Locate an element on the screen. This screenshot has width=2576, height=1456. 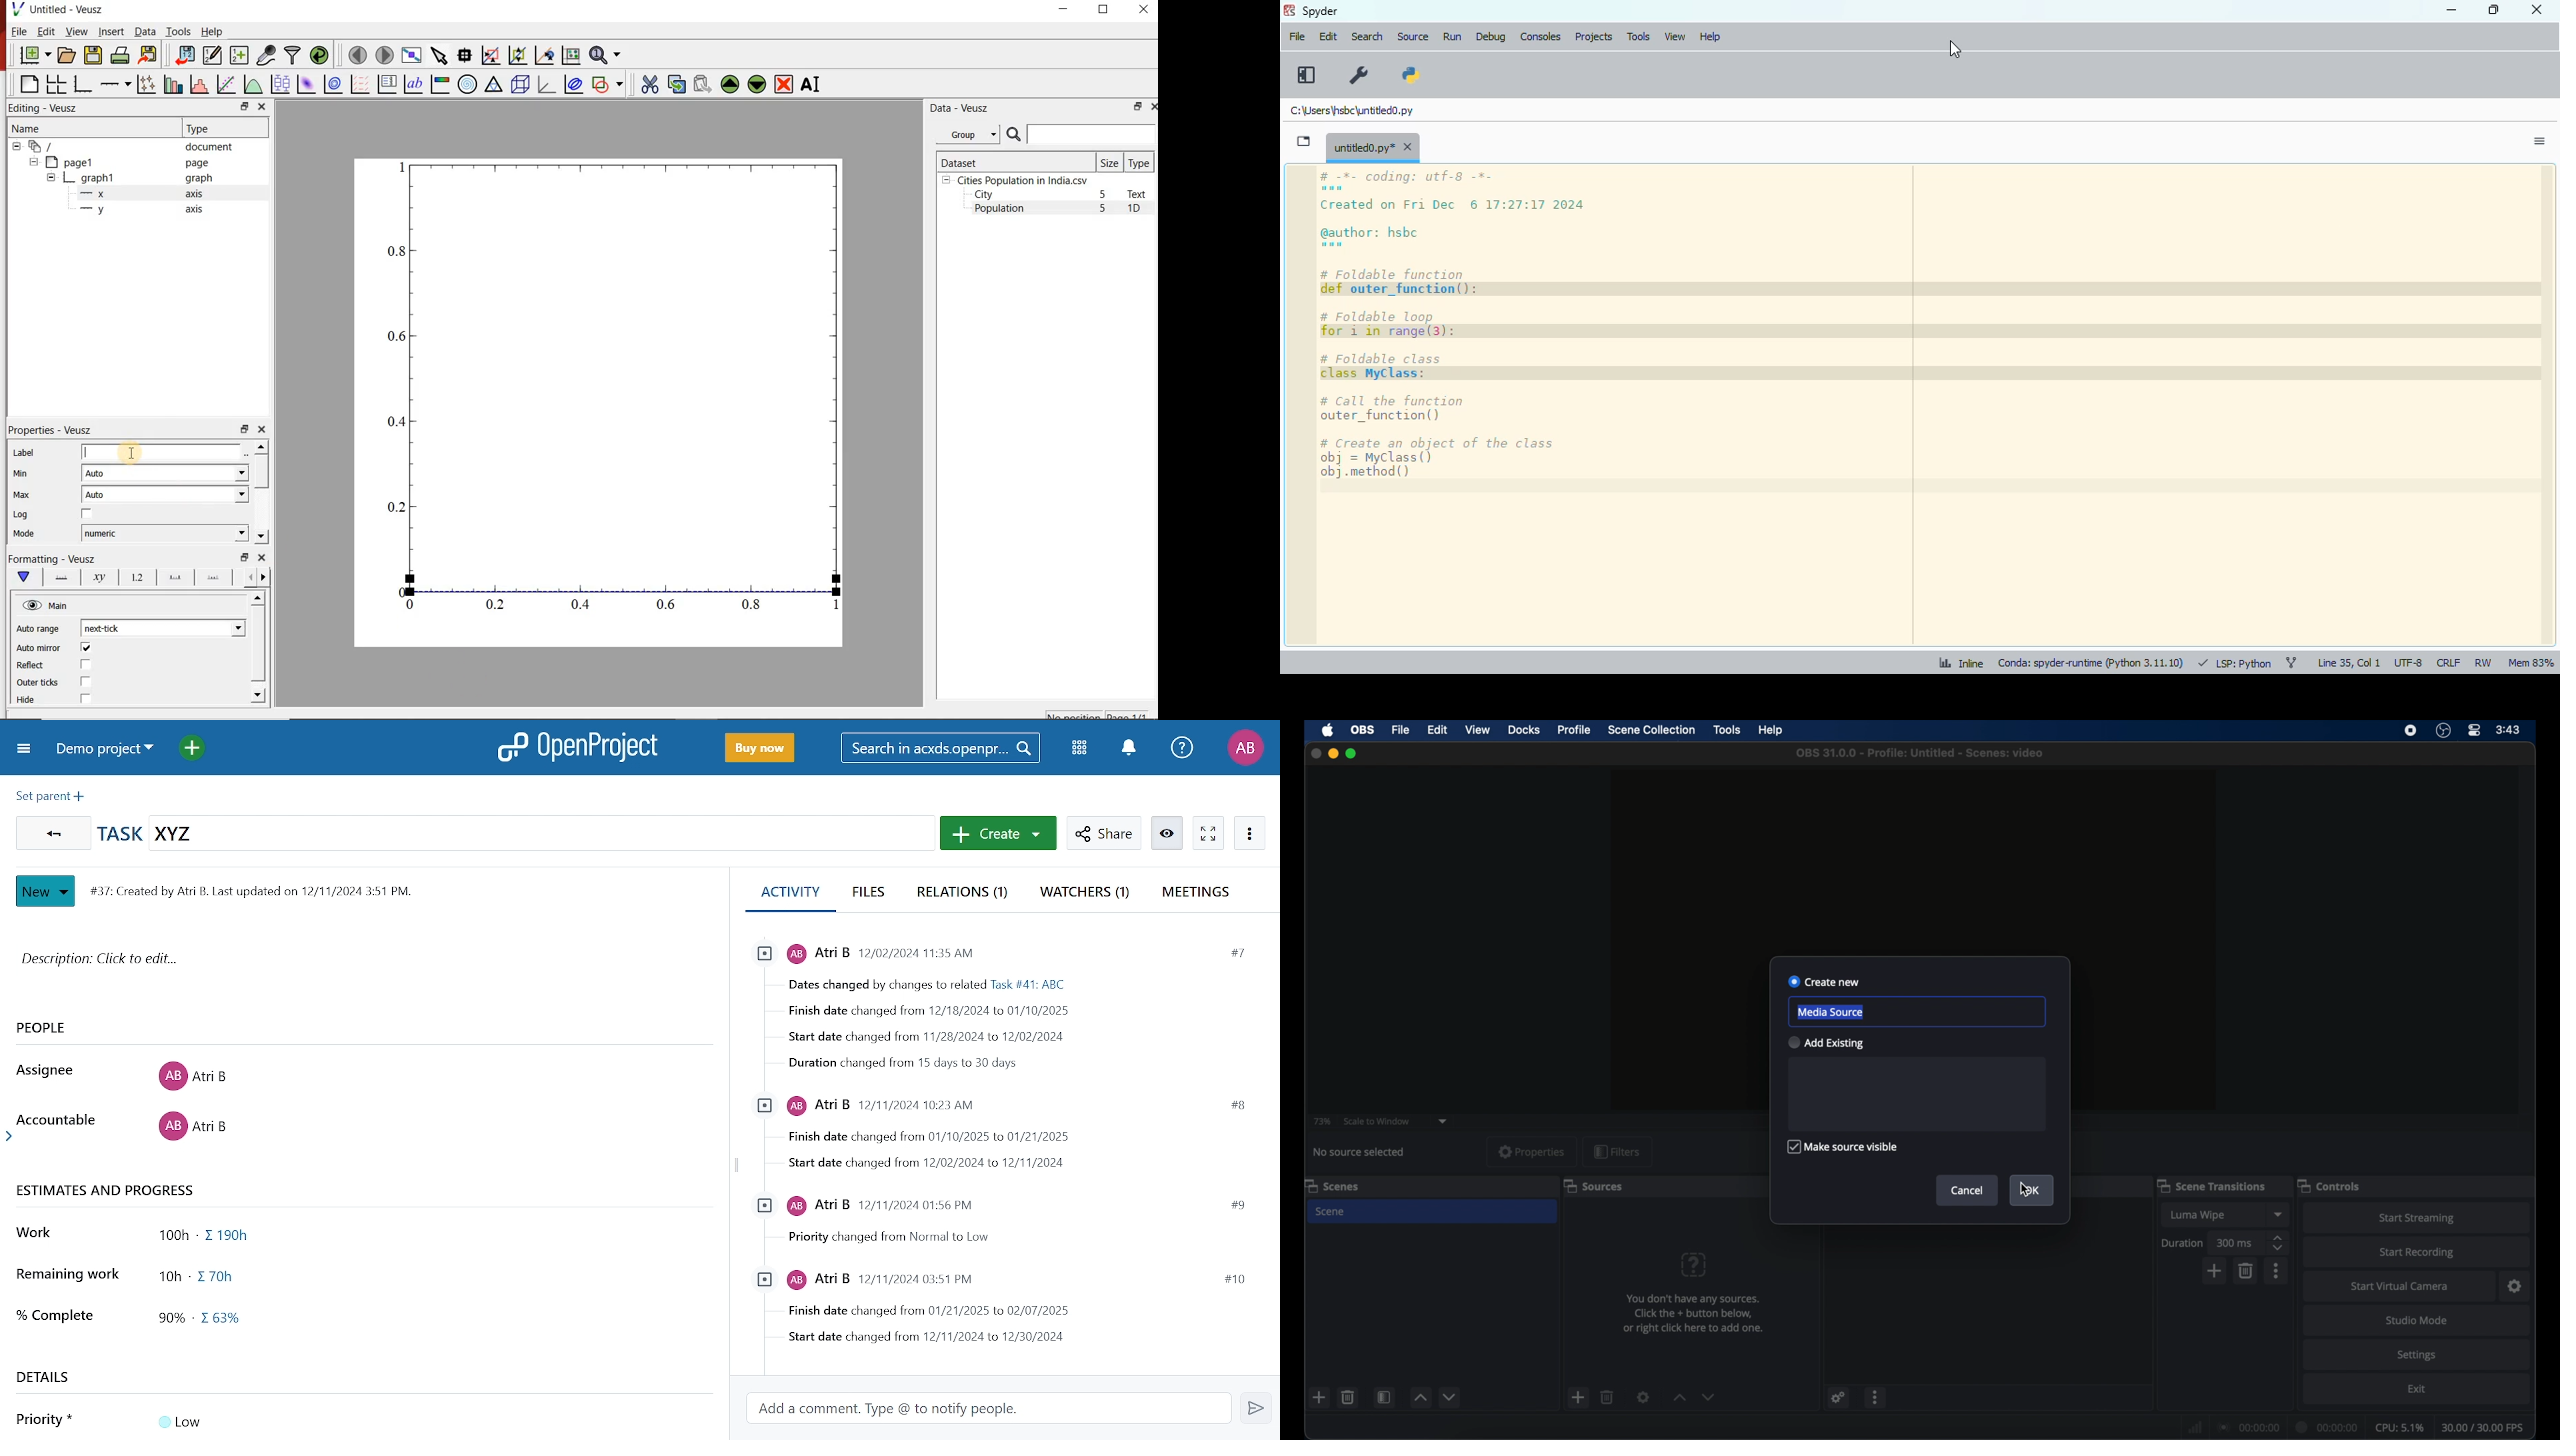
delete is located at coordinates (1608, 1397).